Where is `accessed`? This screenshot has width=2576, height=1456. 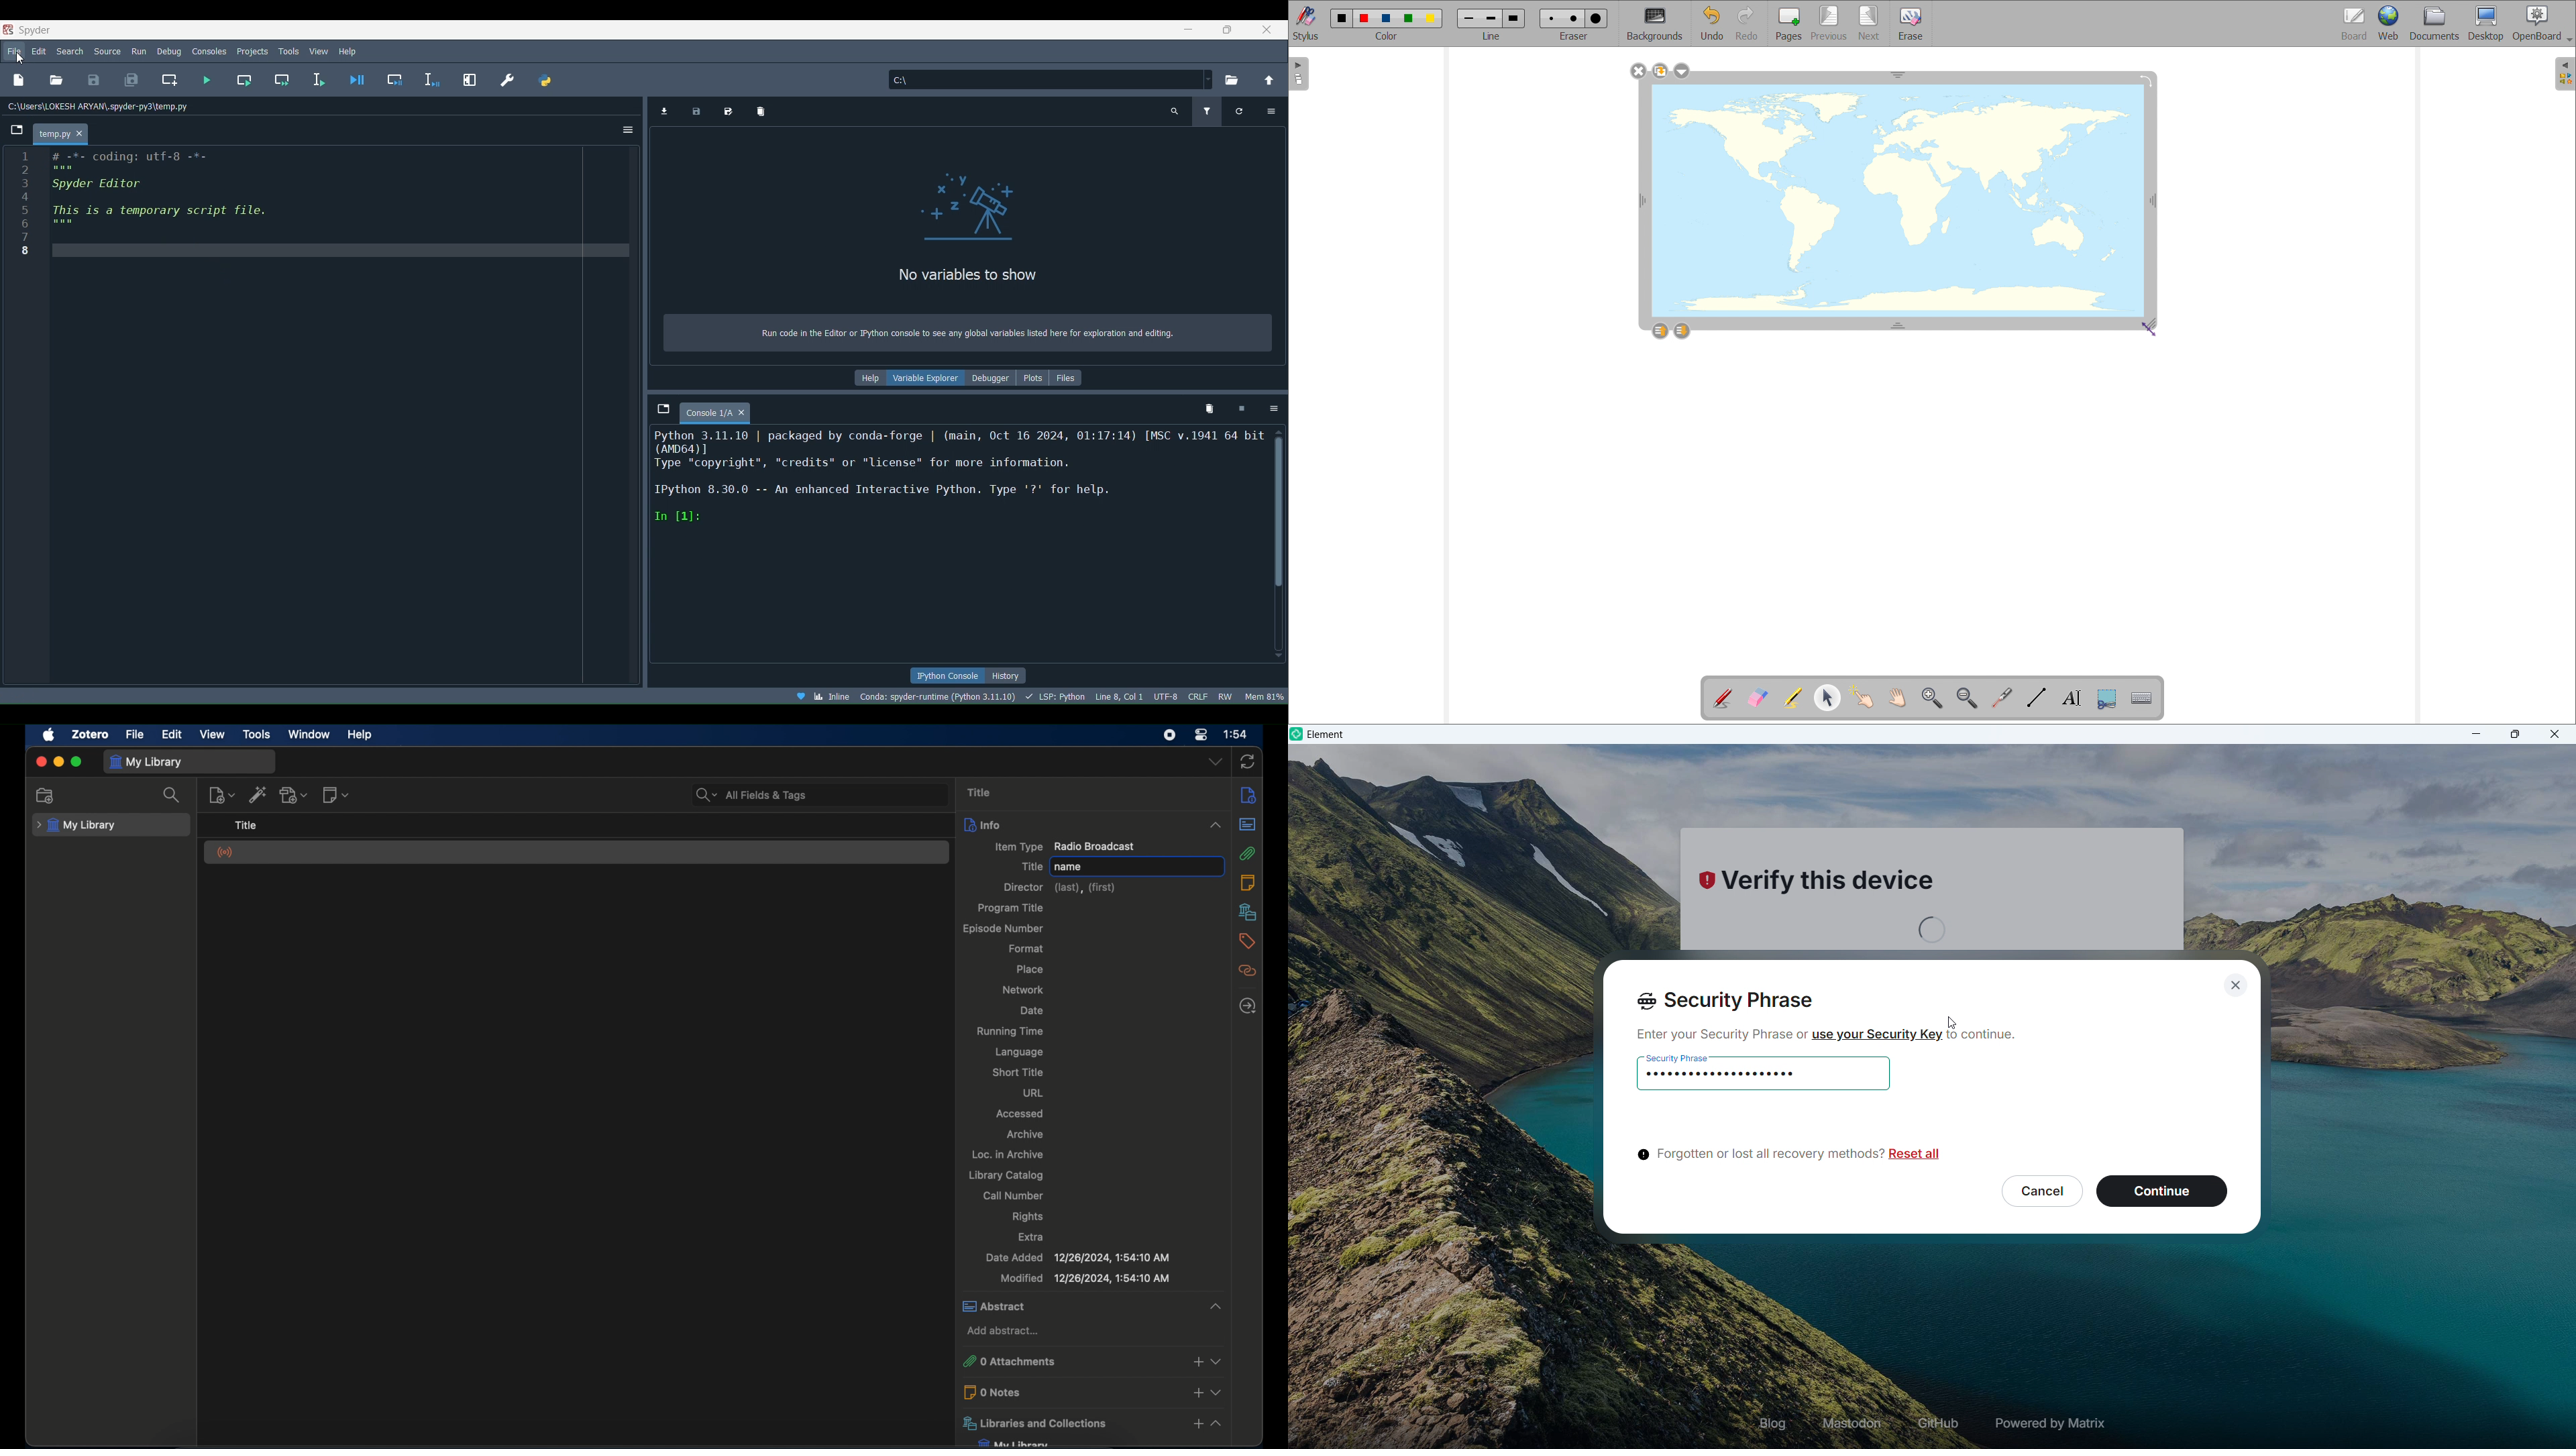
accessed is located at coordinates (1020, 1114).